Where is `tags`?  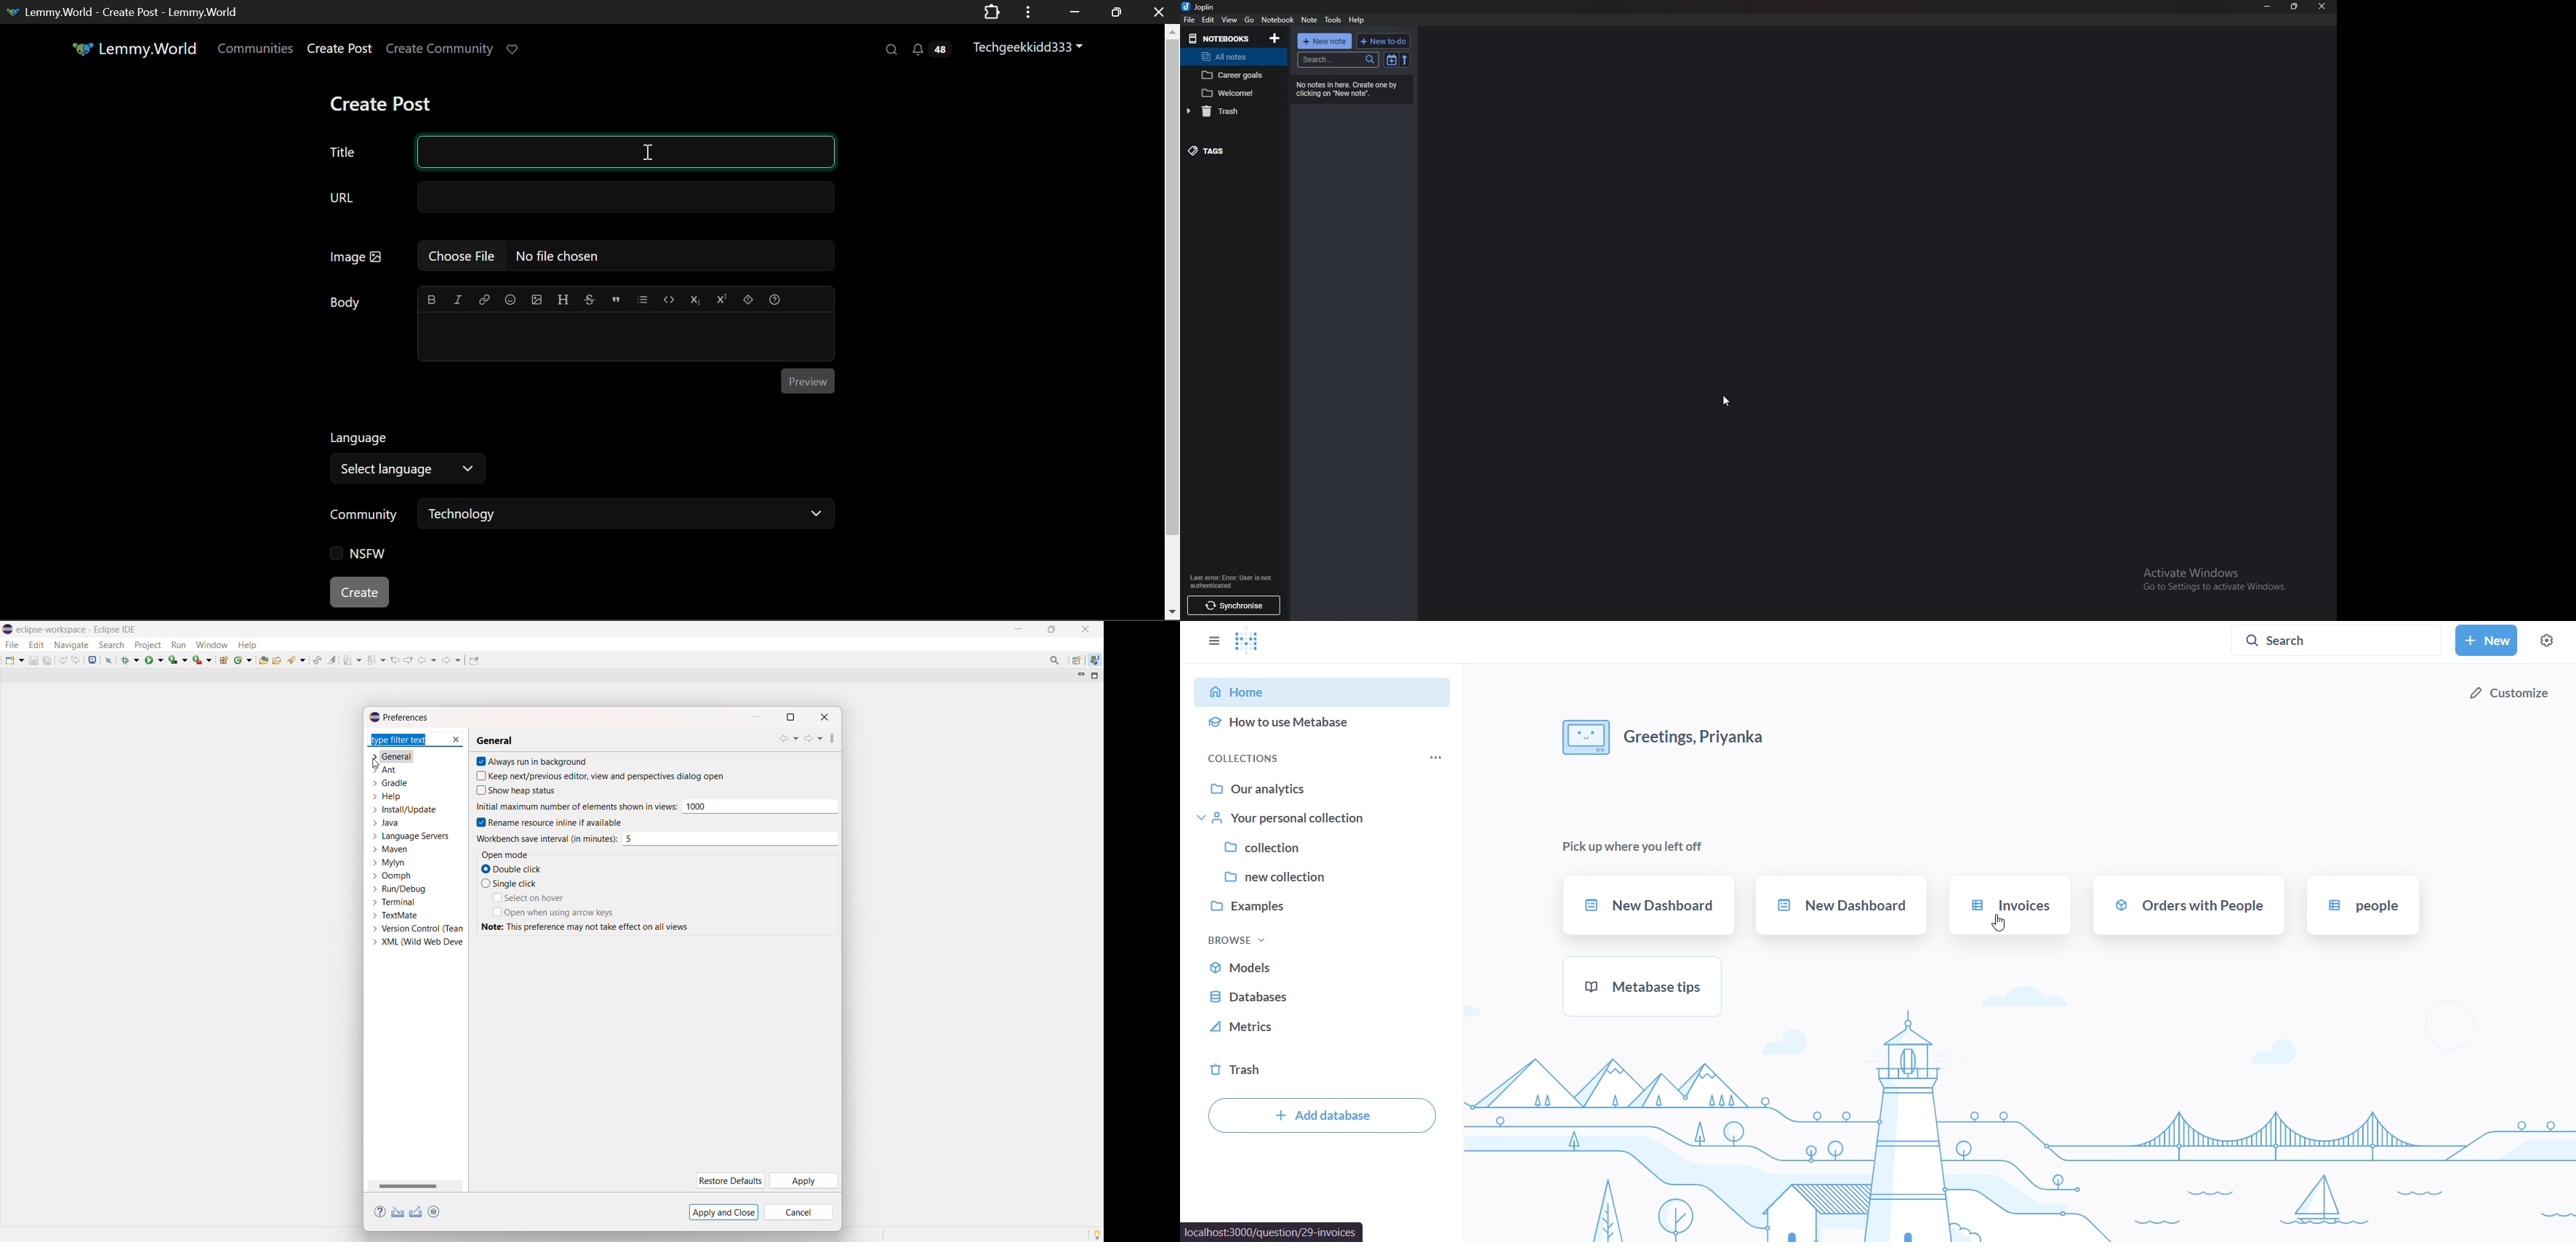
tags is located at coordinates (1226, 151).